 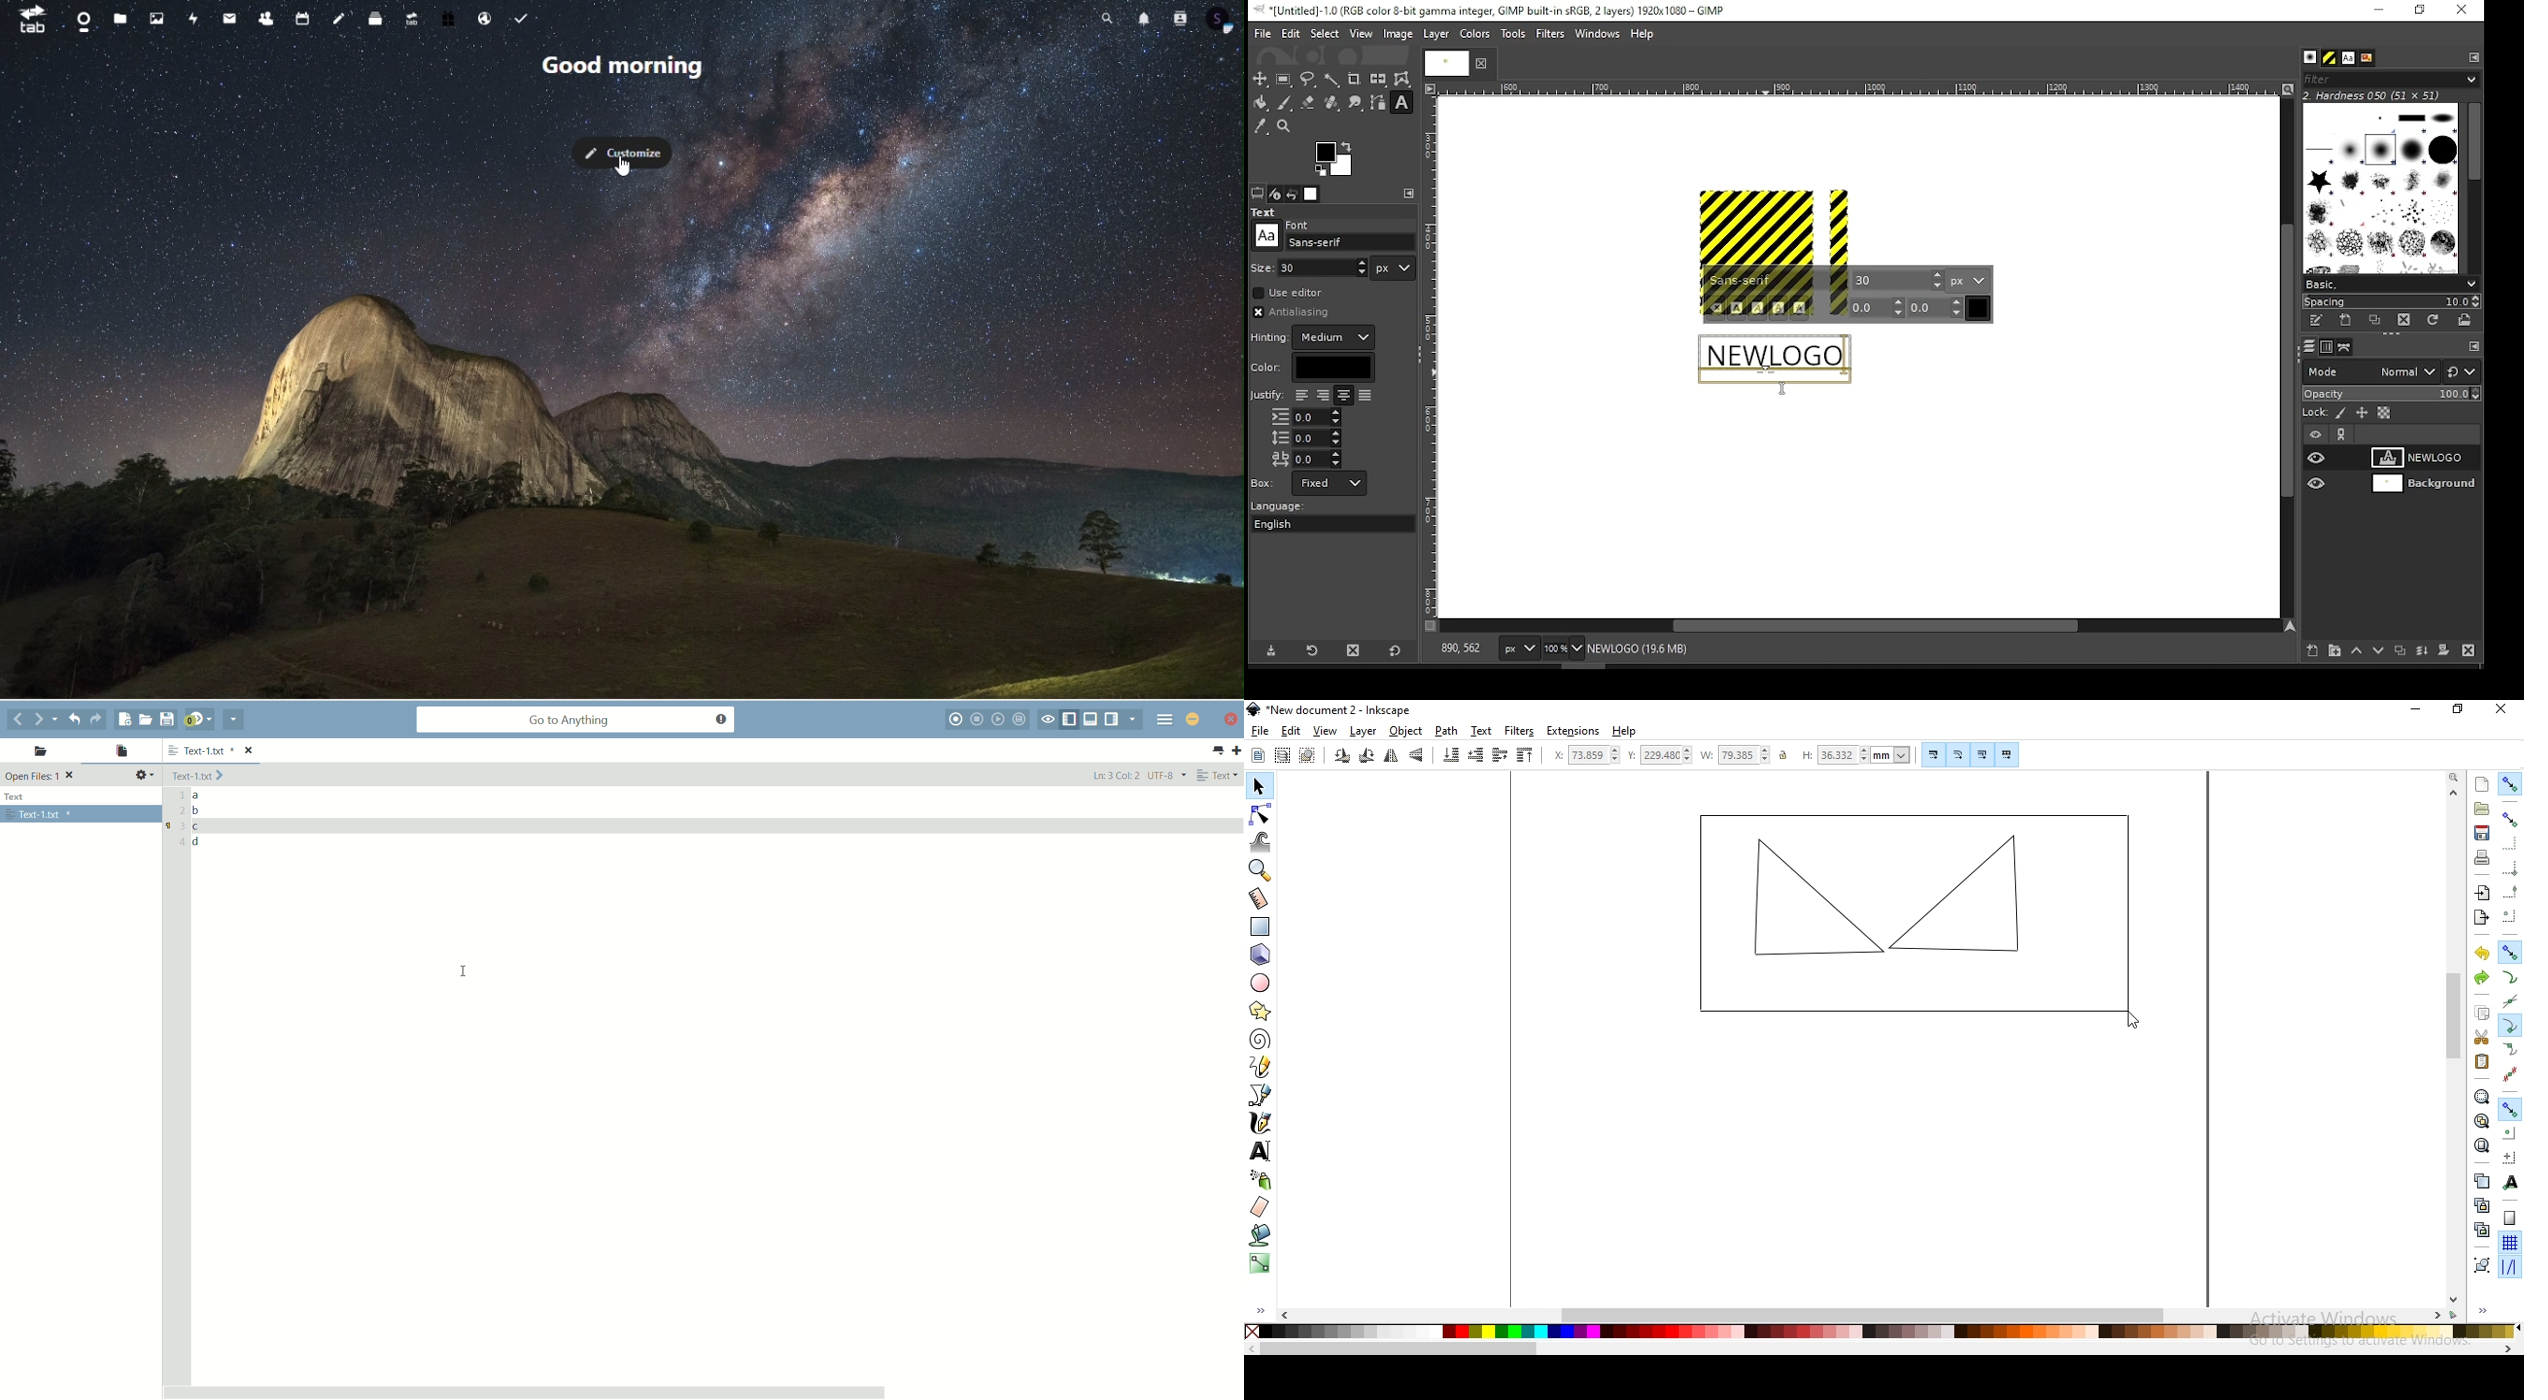 I want to click on tool options, so click(x=1258, y=192).